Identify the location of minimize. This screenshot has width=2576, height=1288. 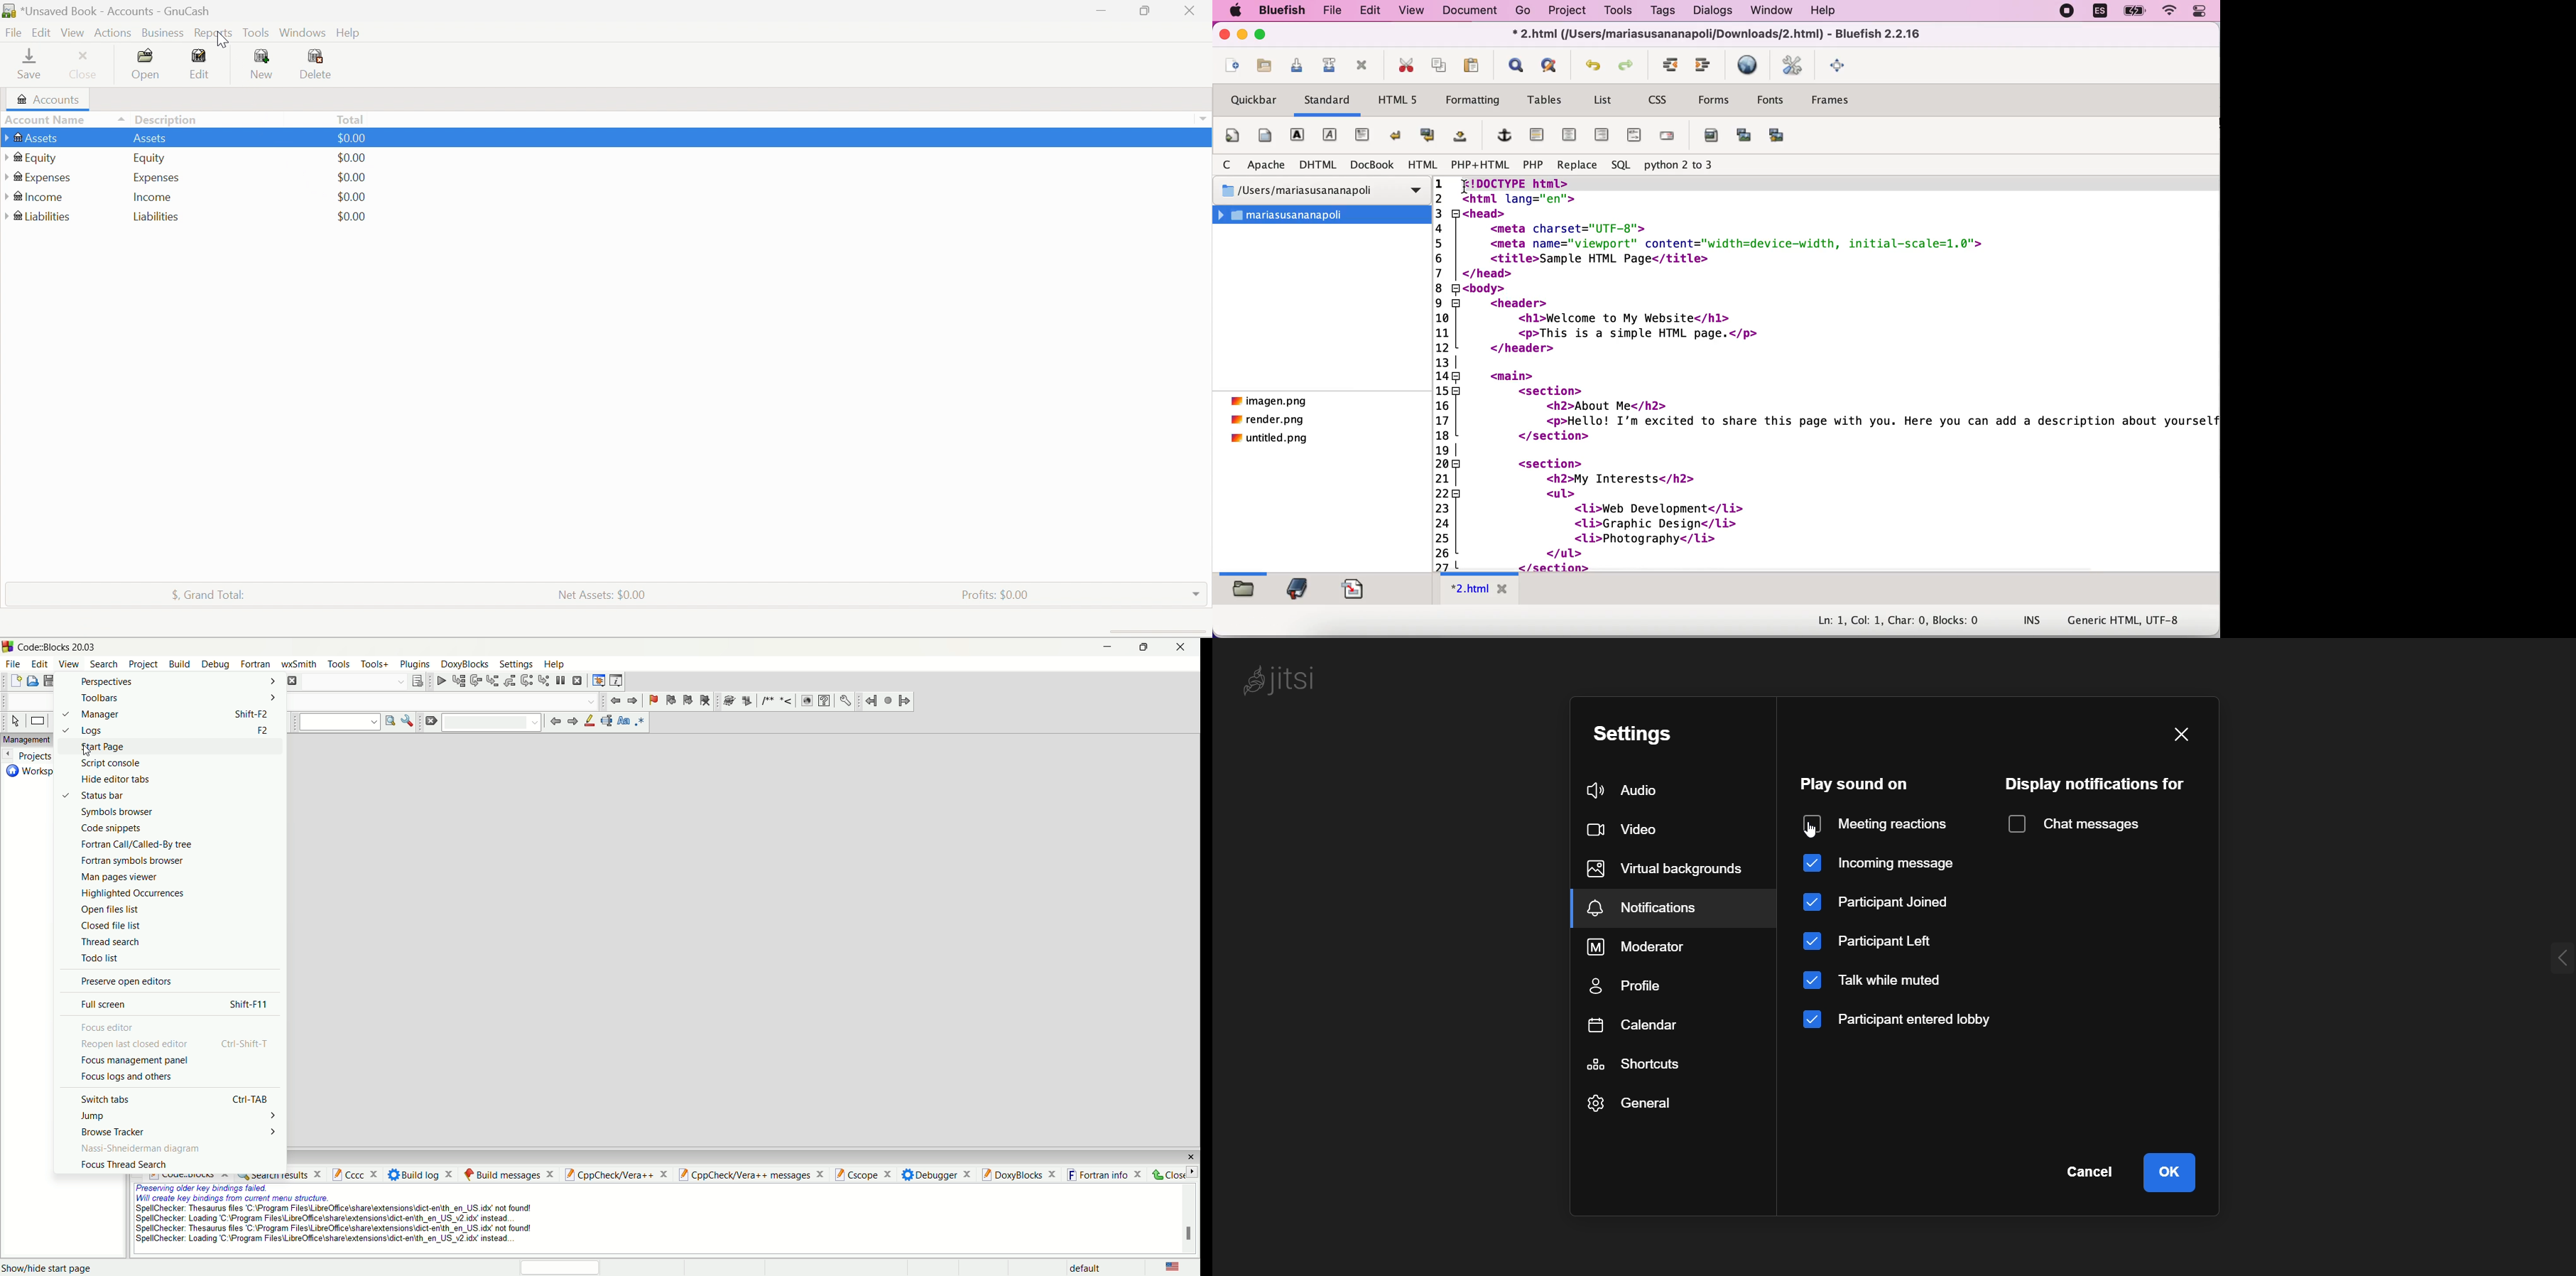
(1105, 649).